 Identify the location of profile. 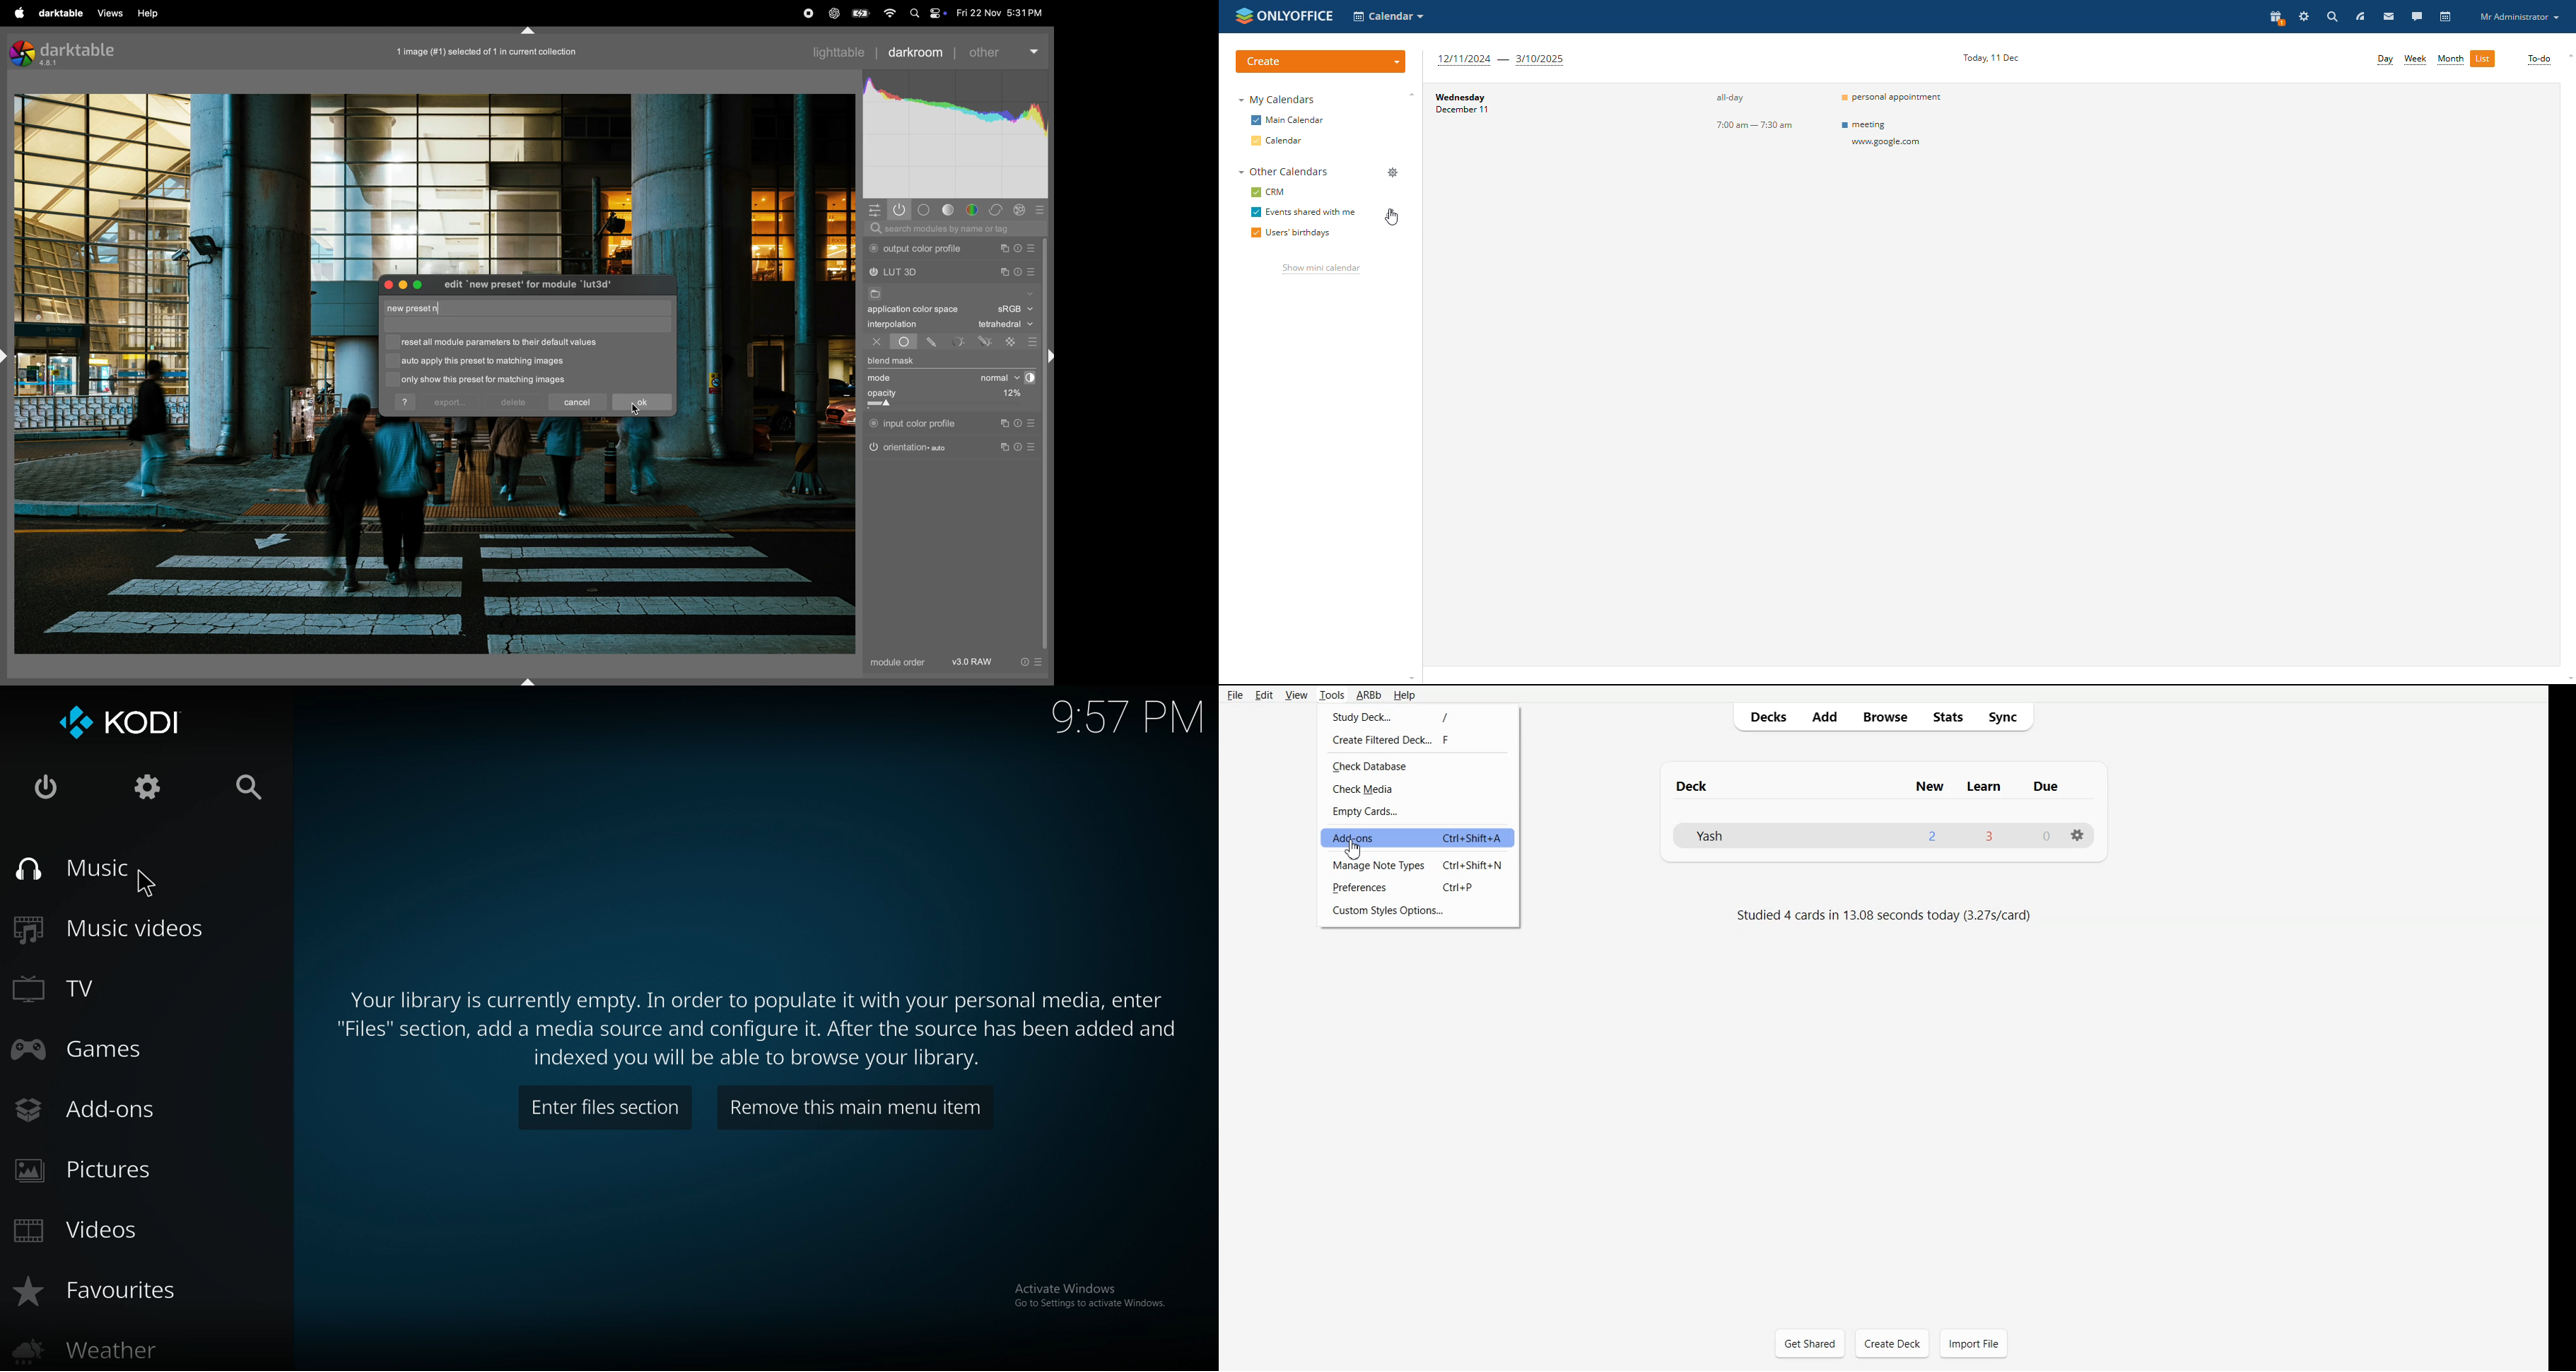
(2519, 17).